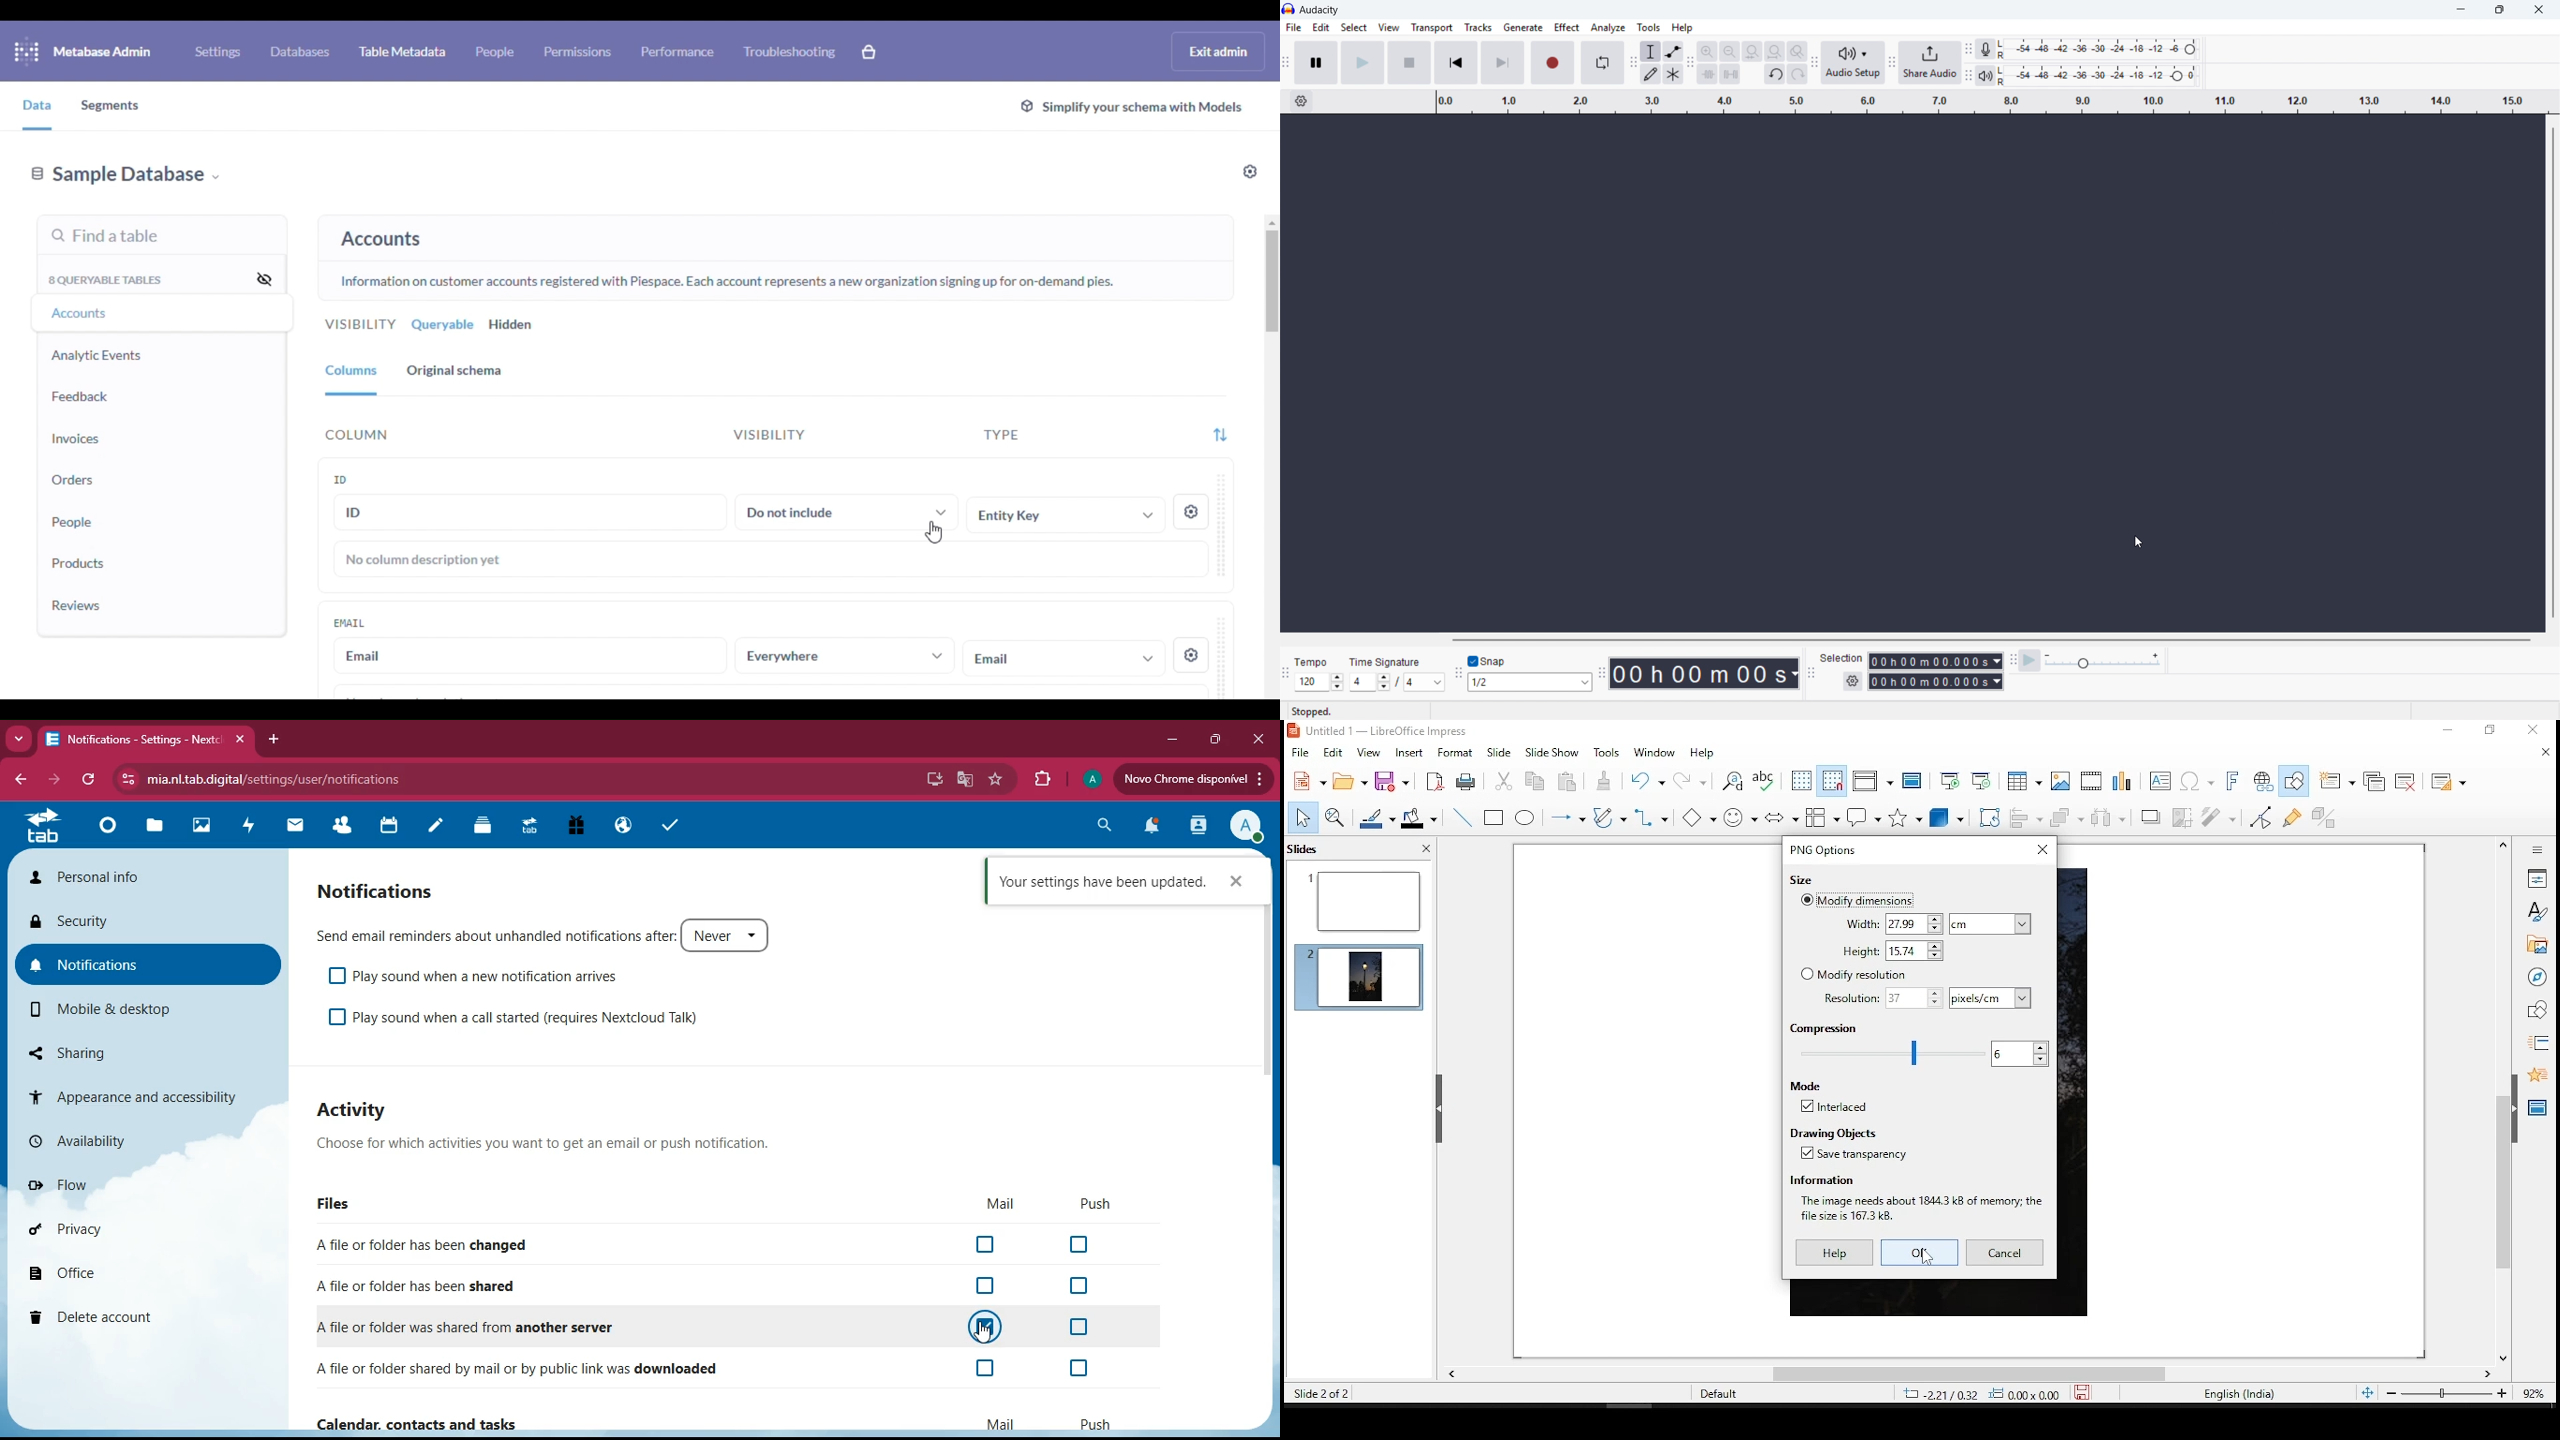  What do you see at coordinates (986, 1246) in the screenshot?
I see `off` at bounding box center [986, 1246].